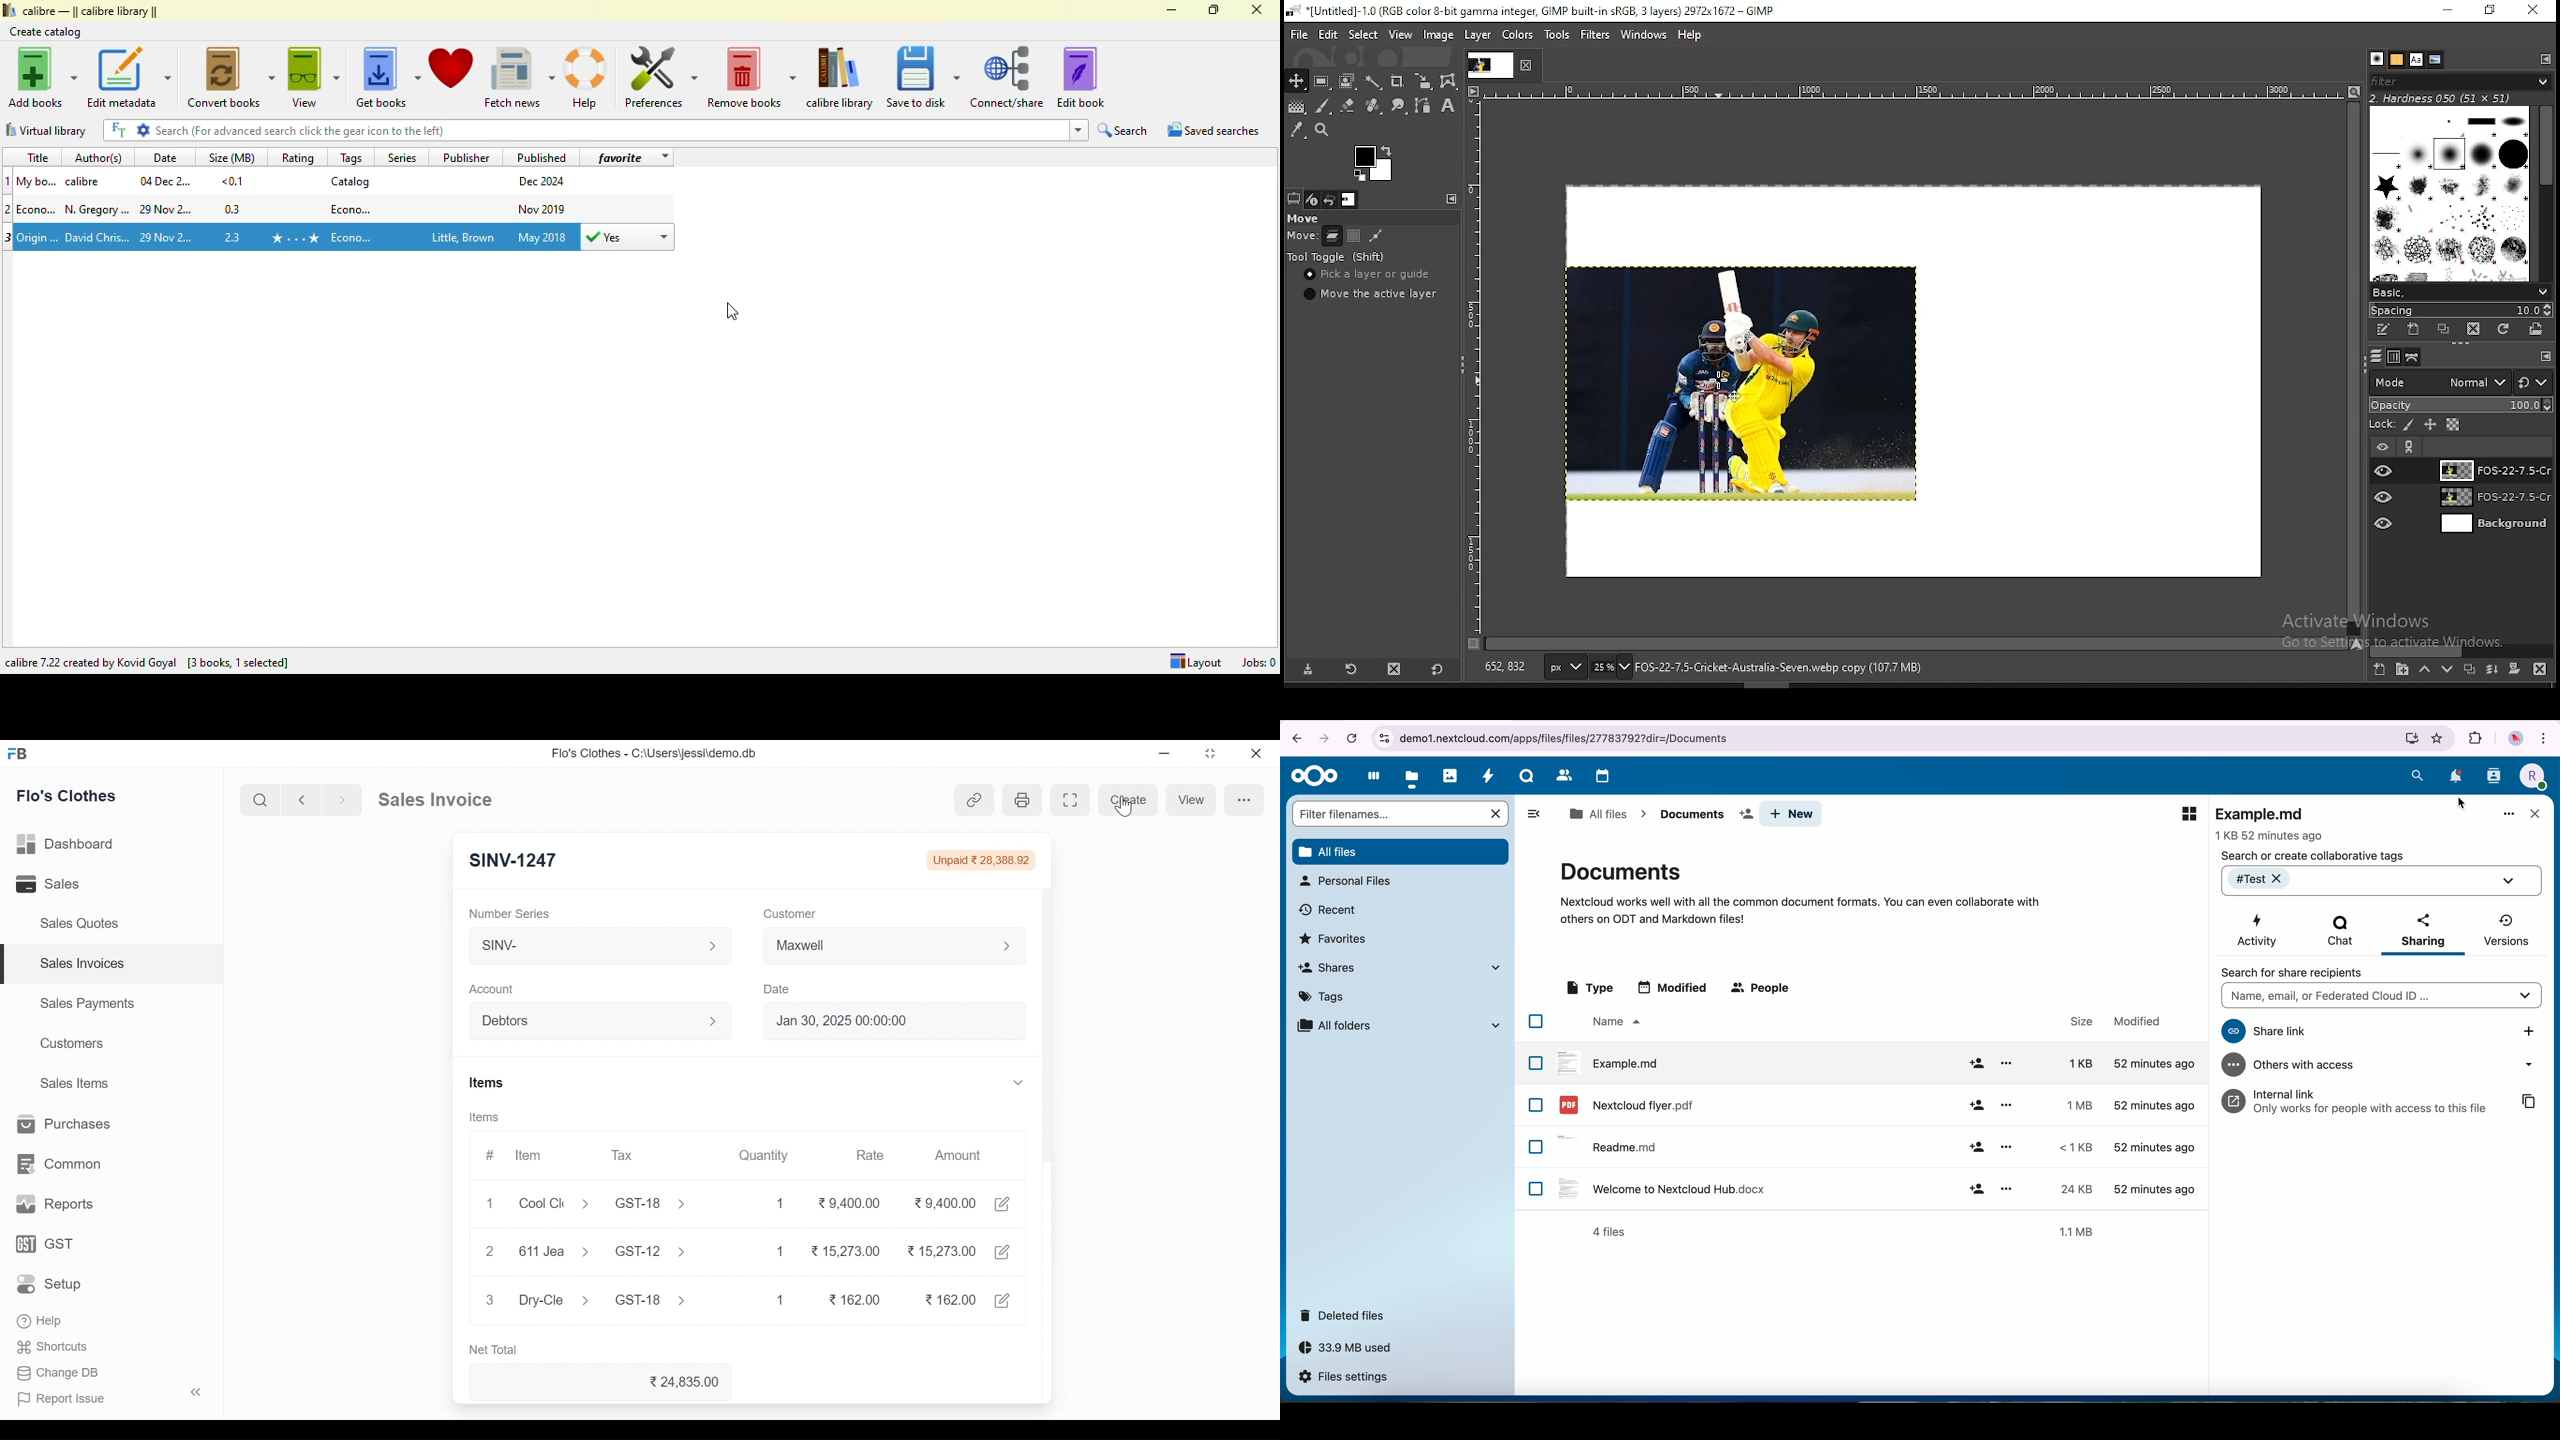 This screenshot has width=2576, height=1456. What do you see at coordinates (111, 1397) in the screenshot?
I see `| Report Issue` at bounding box center [111, 1397].